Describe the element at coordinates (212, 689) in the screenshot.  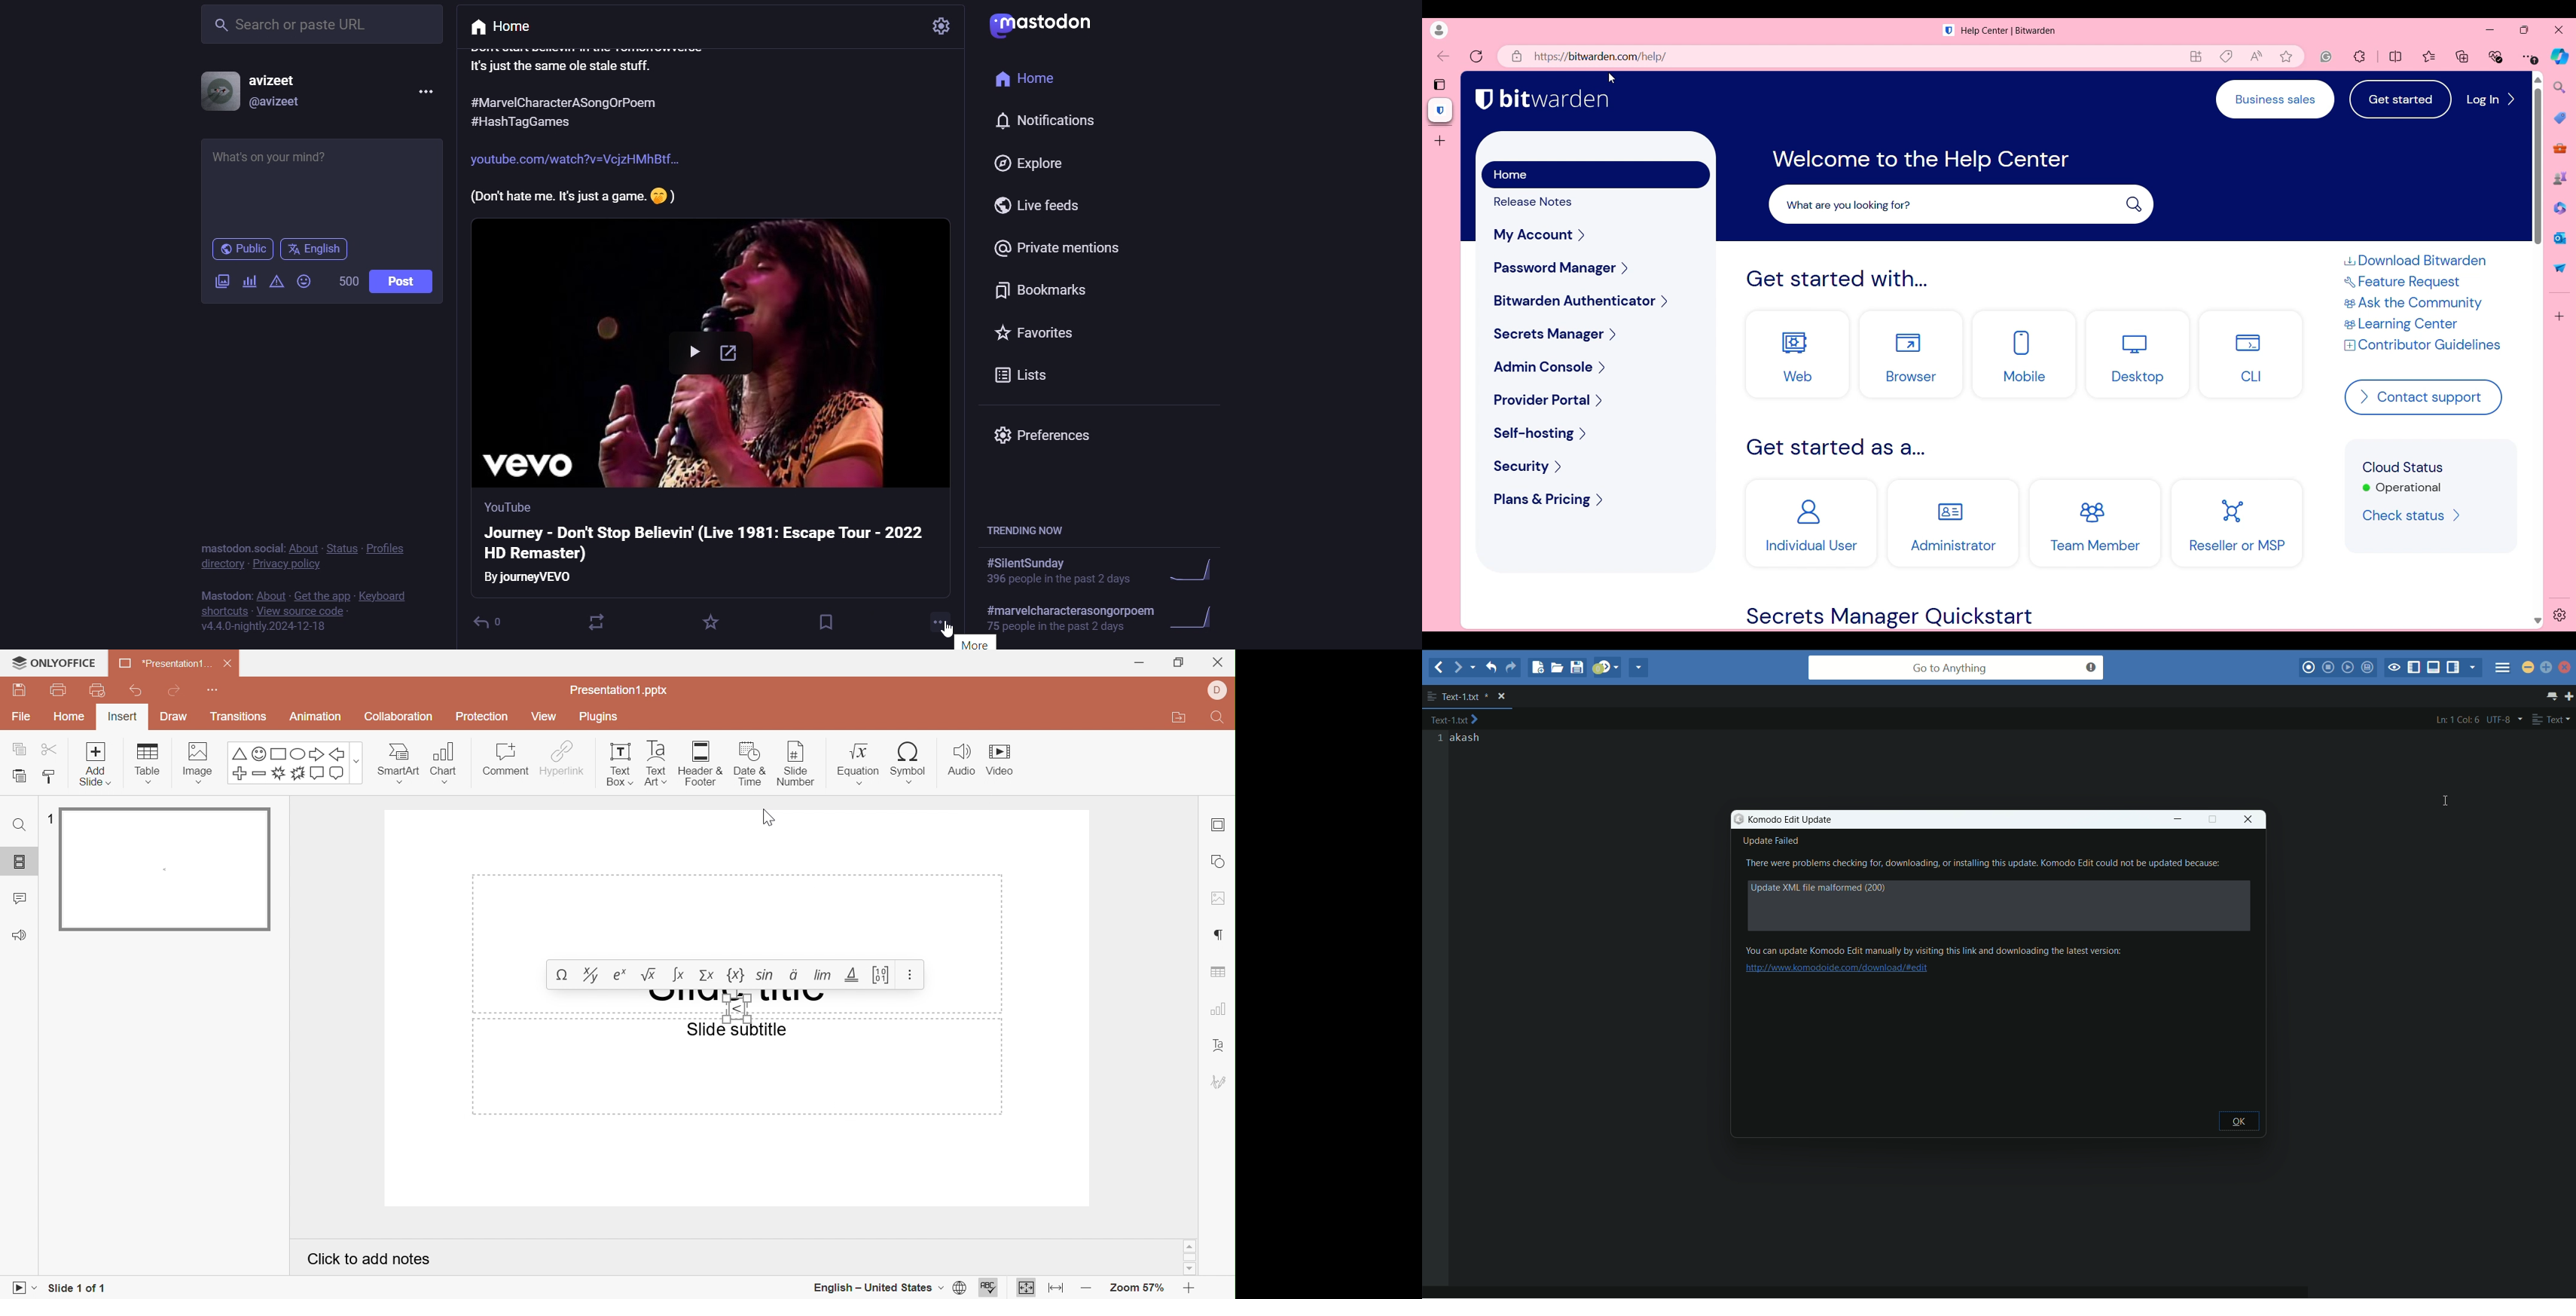
I see `Customize quick access toolbar` at that location.